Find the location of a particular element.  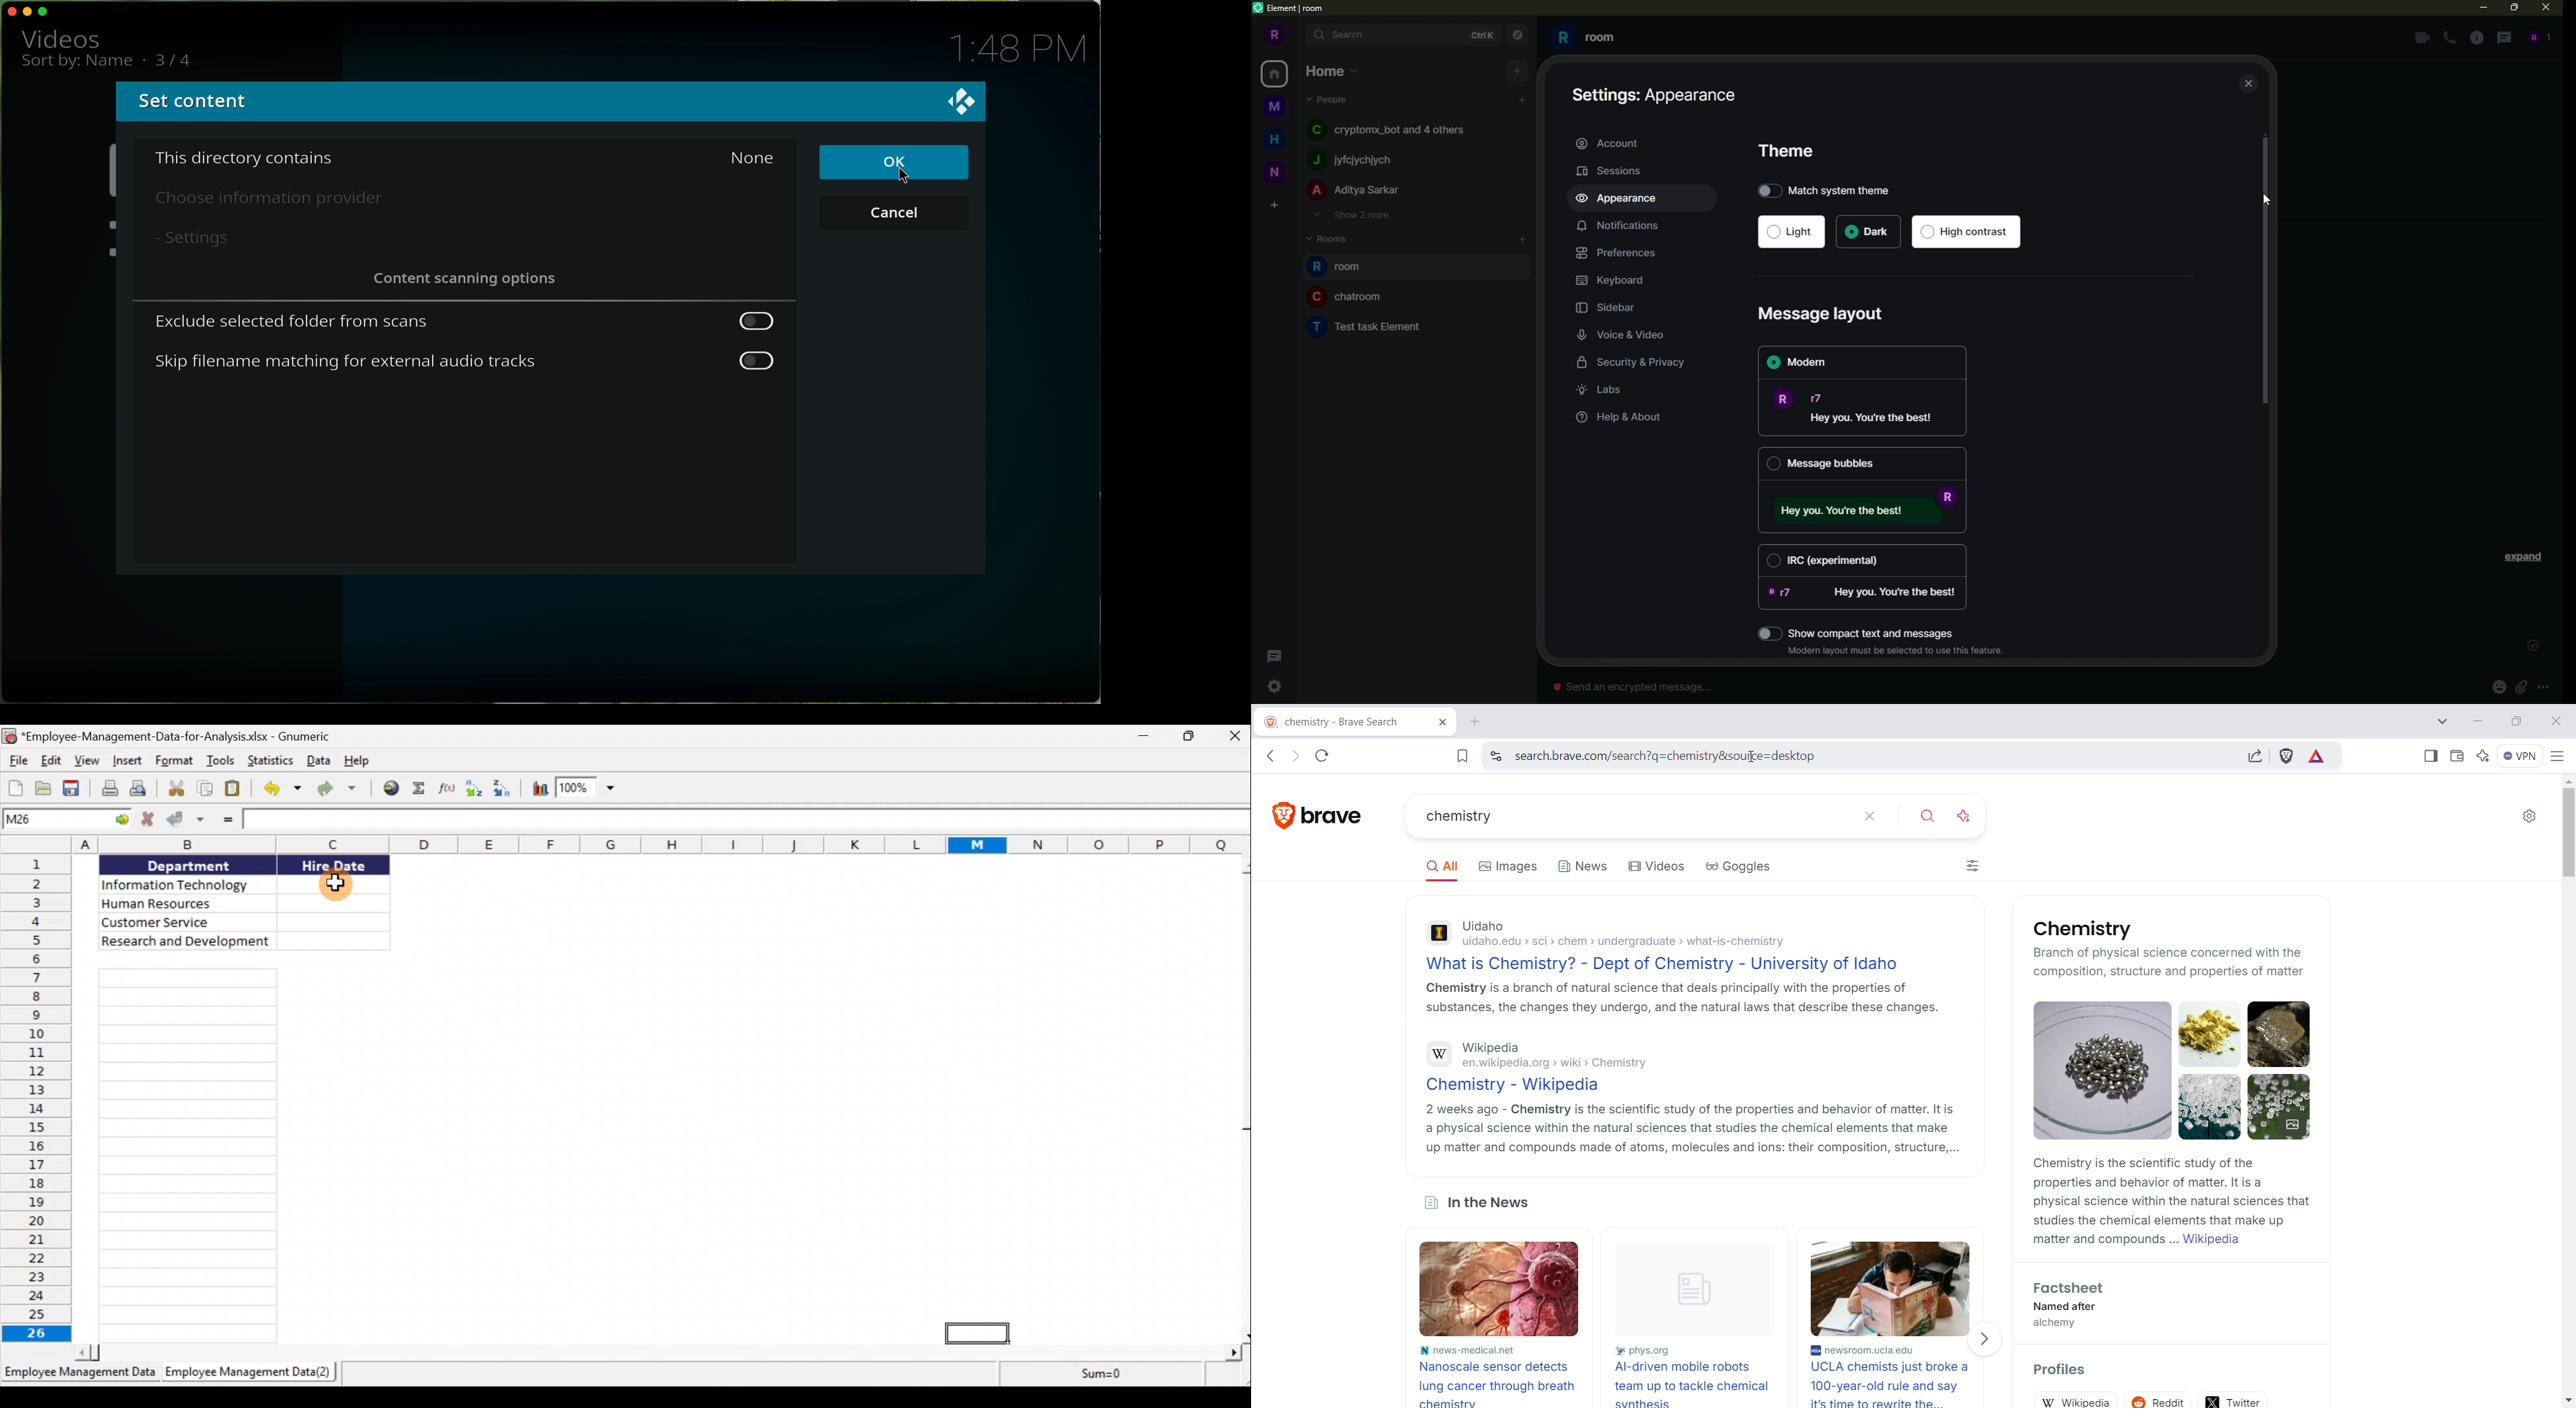

enable is located at coordinates (1769, 633).